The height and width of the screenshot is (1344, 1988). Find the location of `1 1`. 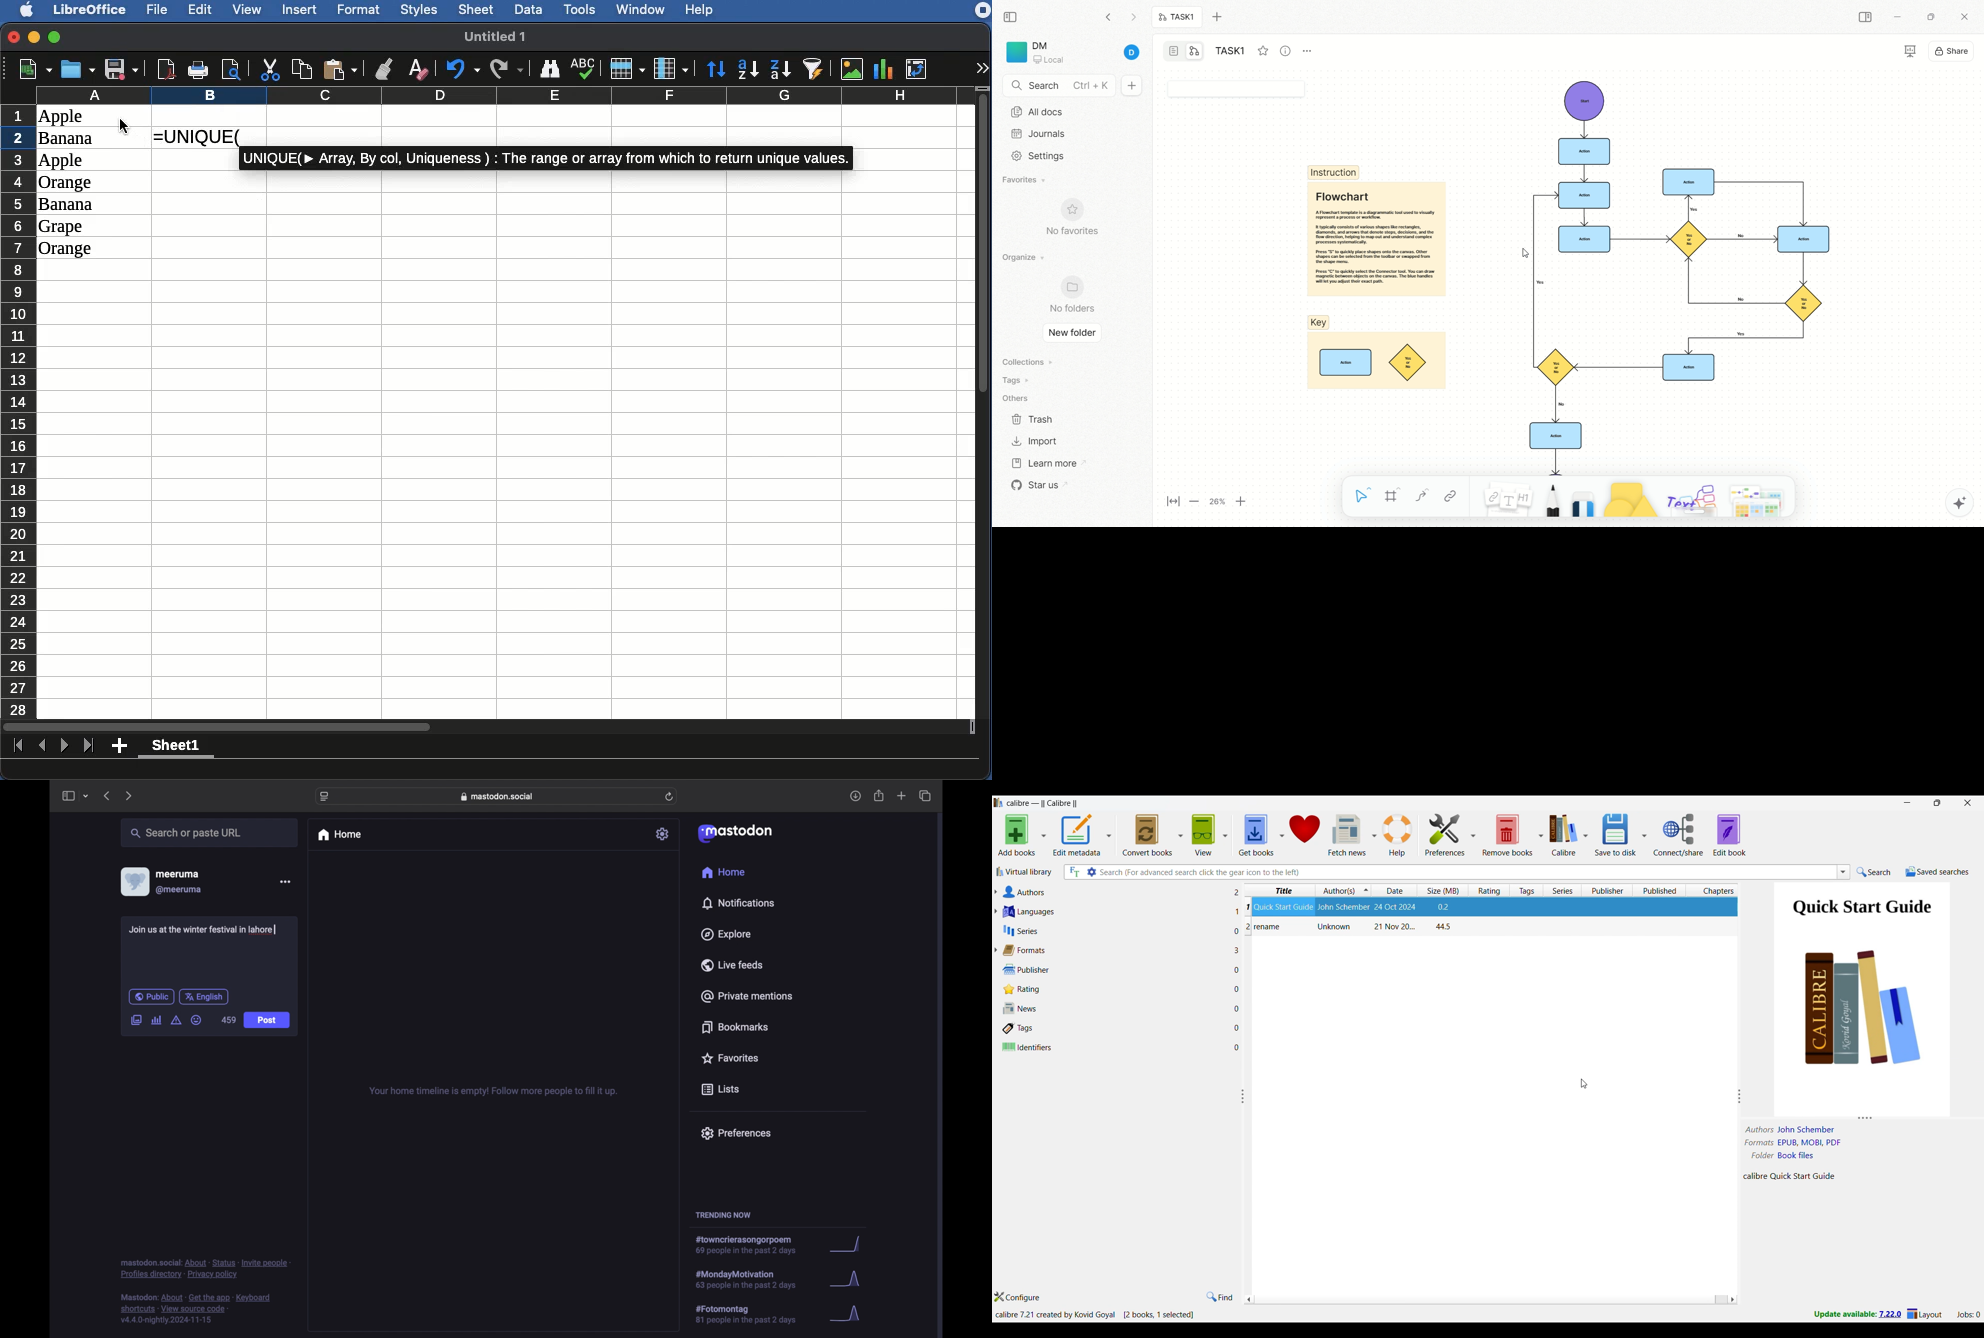

1 1 is located at coordinates (1242, 909).